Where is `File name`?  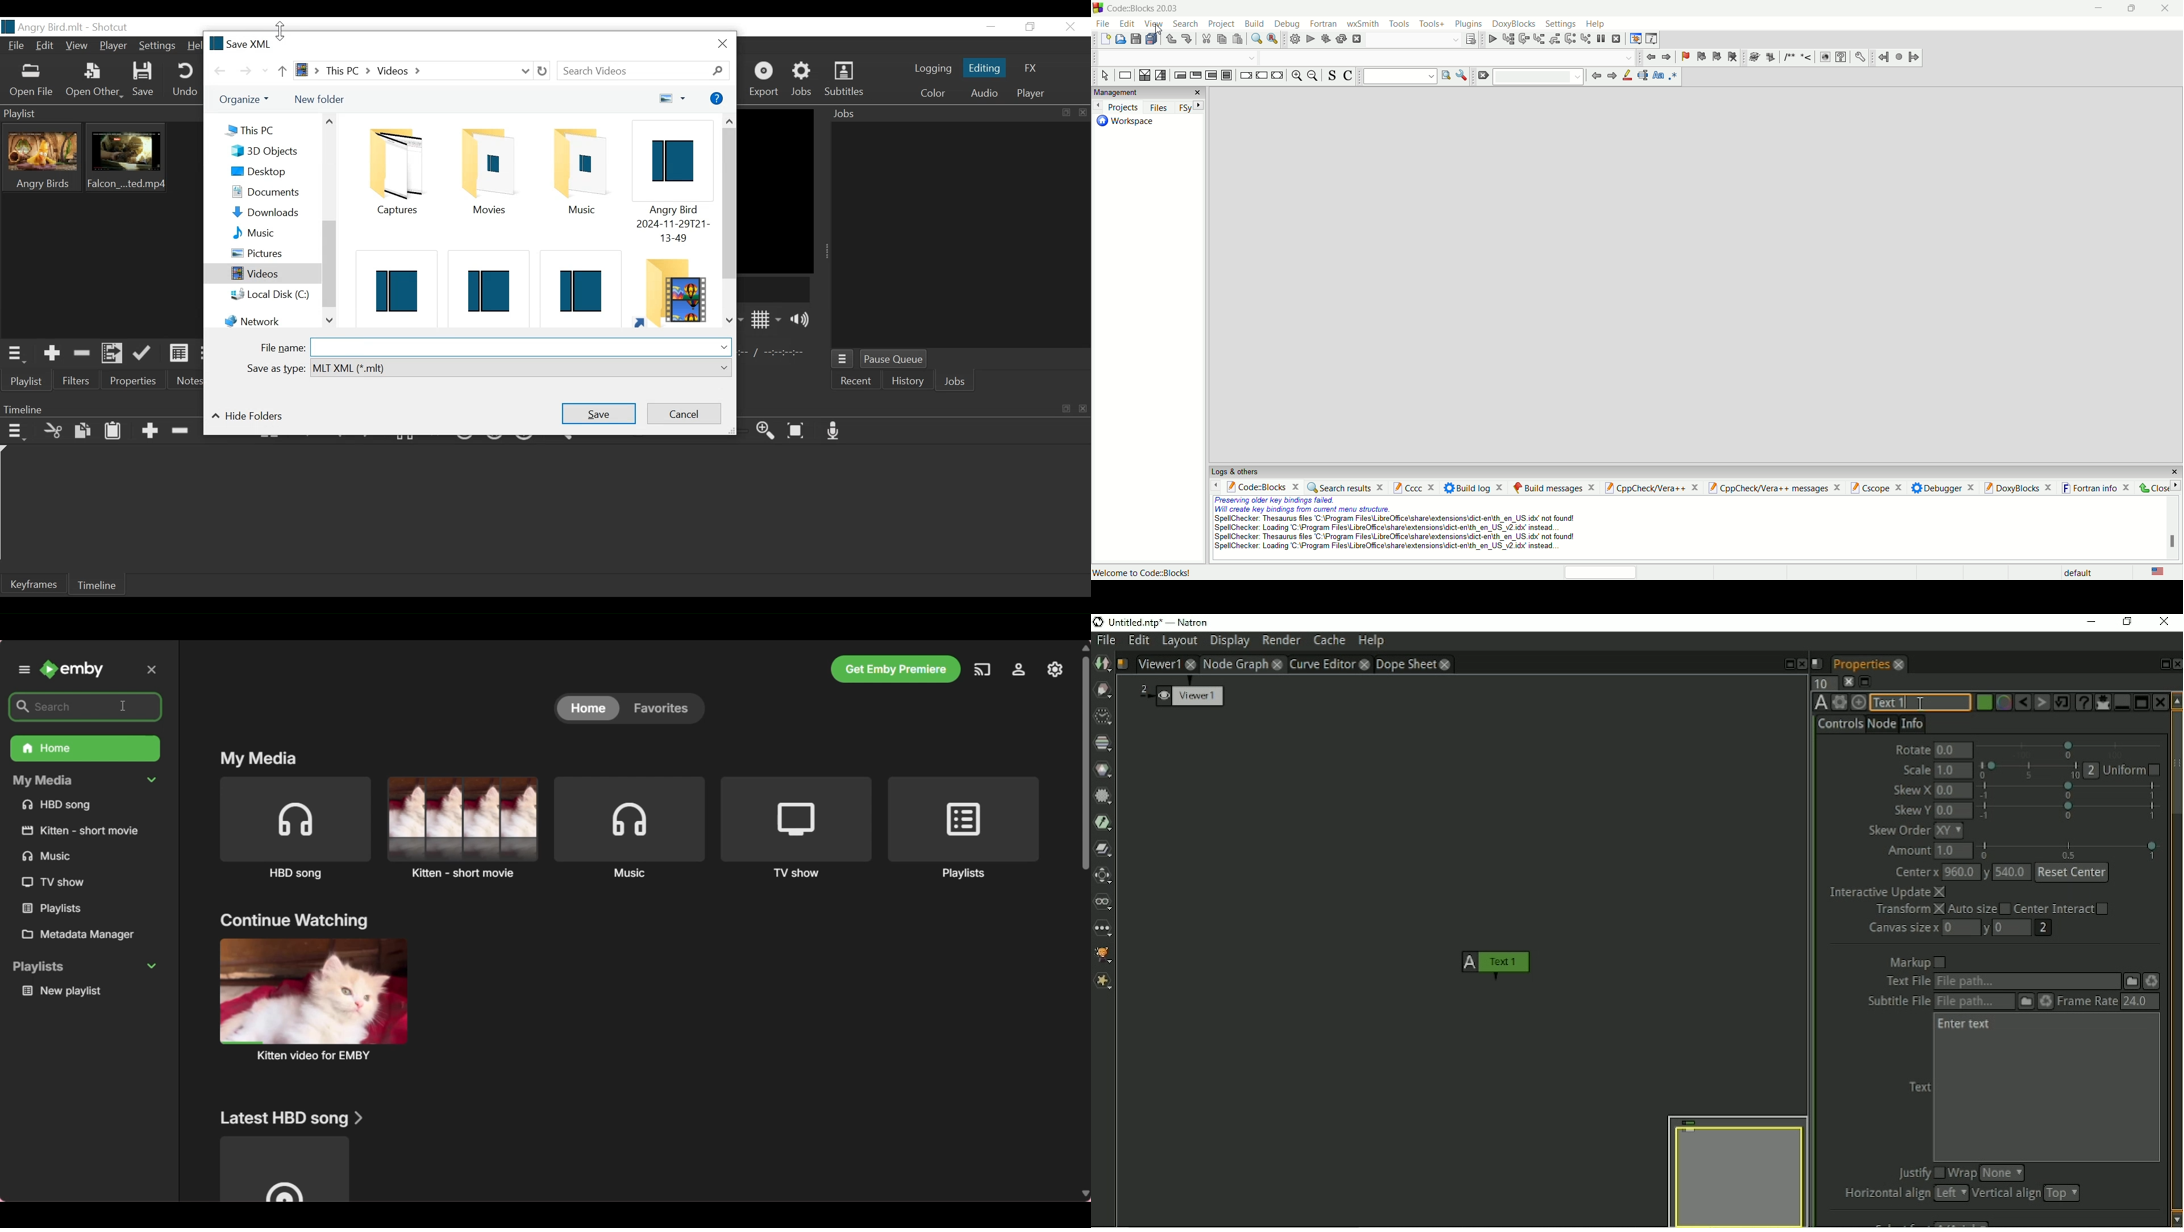 File name is located at coordinates (284, 349).